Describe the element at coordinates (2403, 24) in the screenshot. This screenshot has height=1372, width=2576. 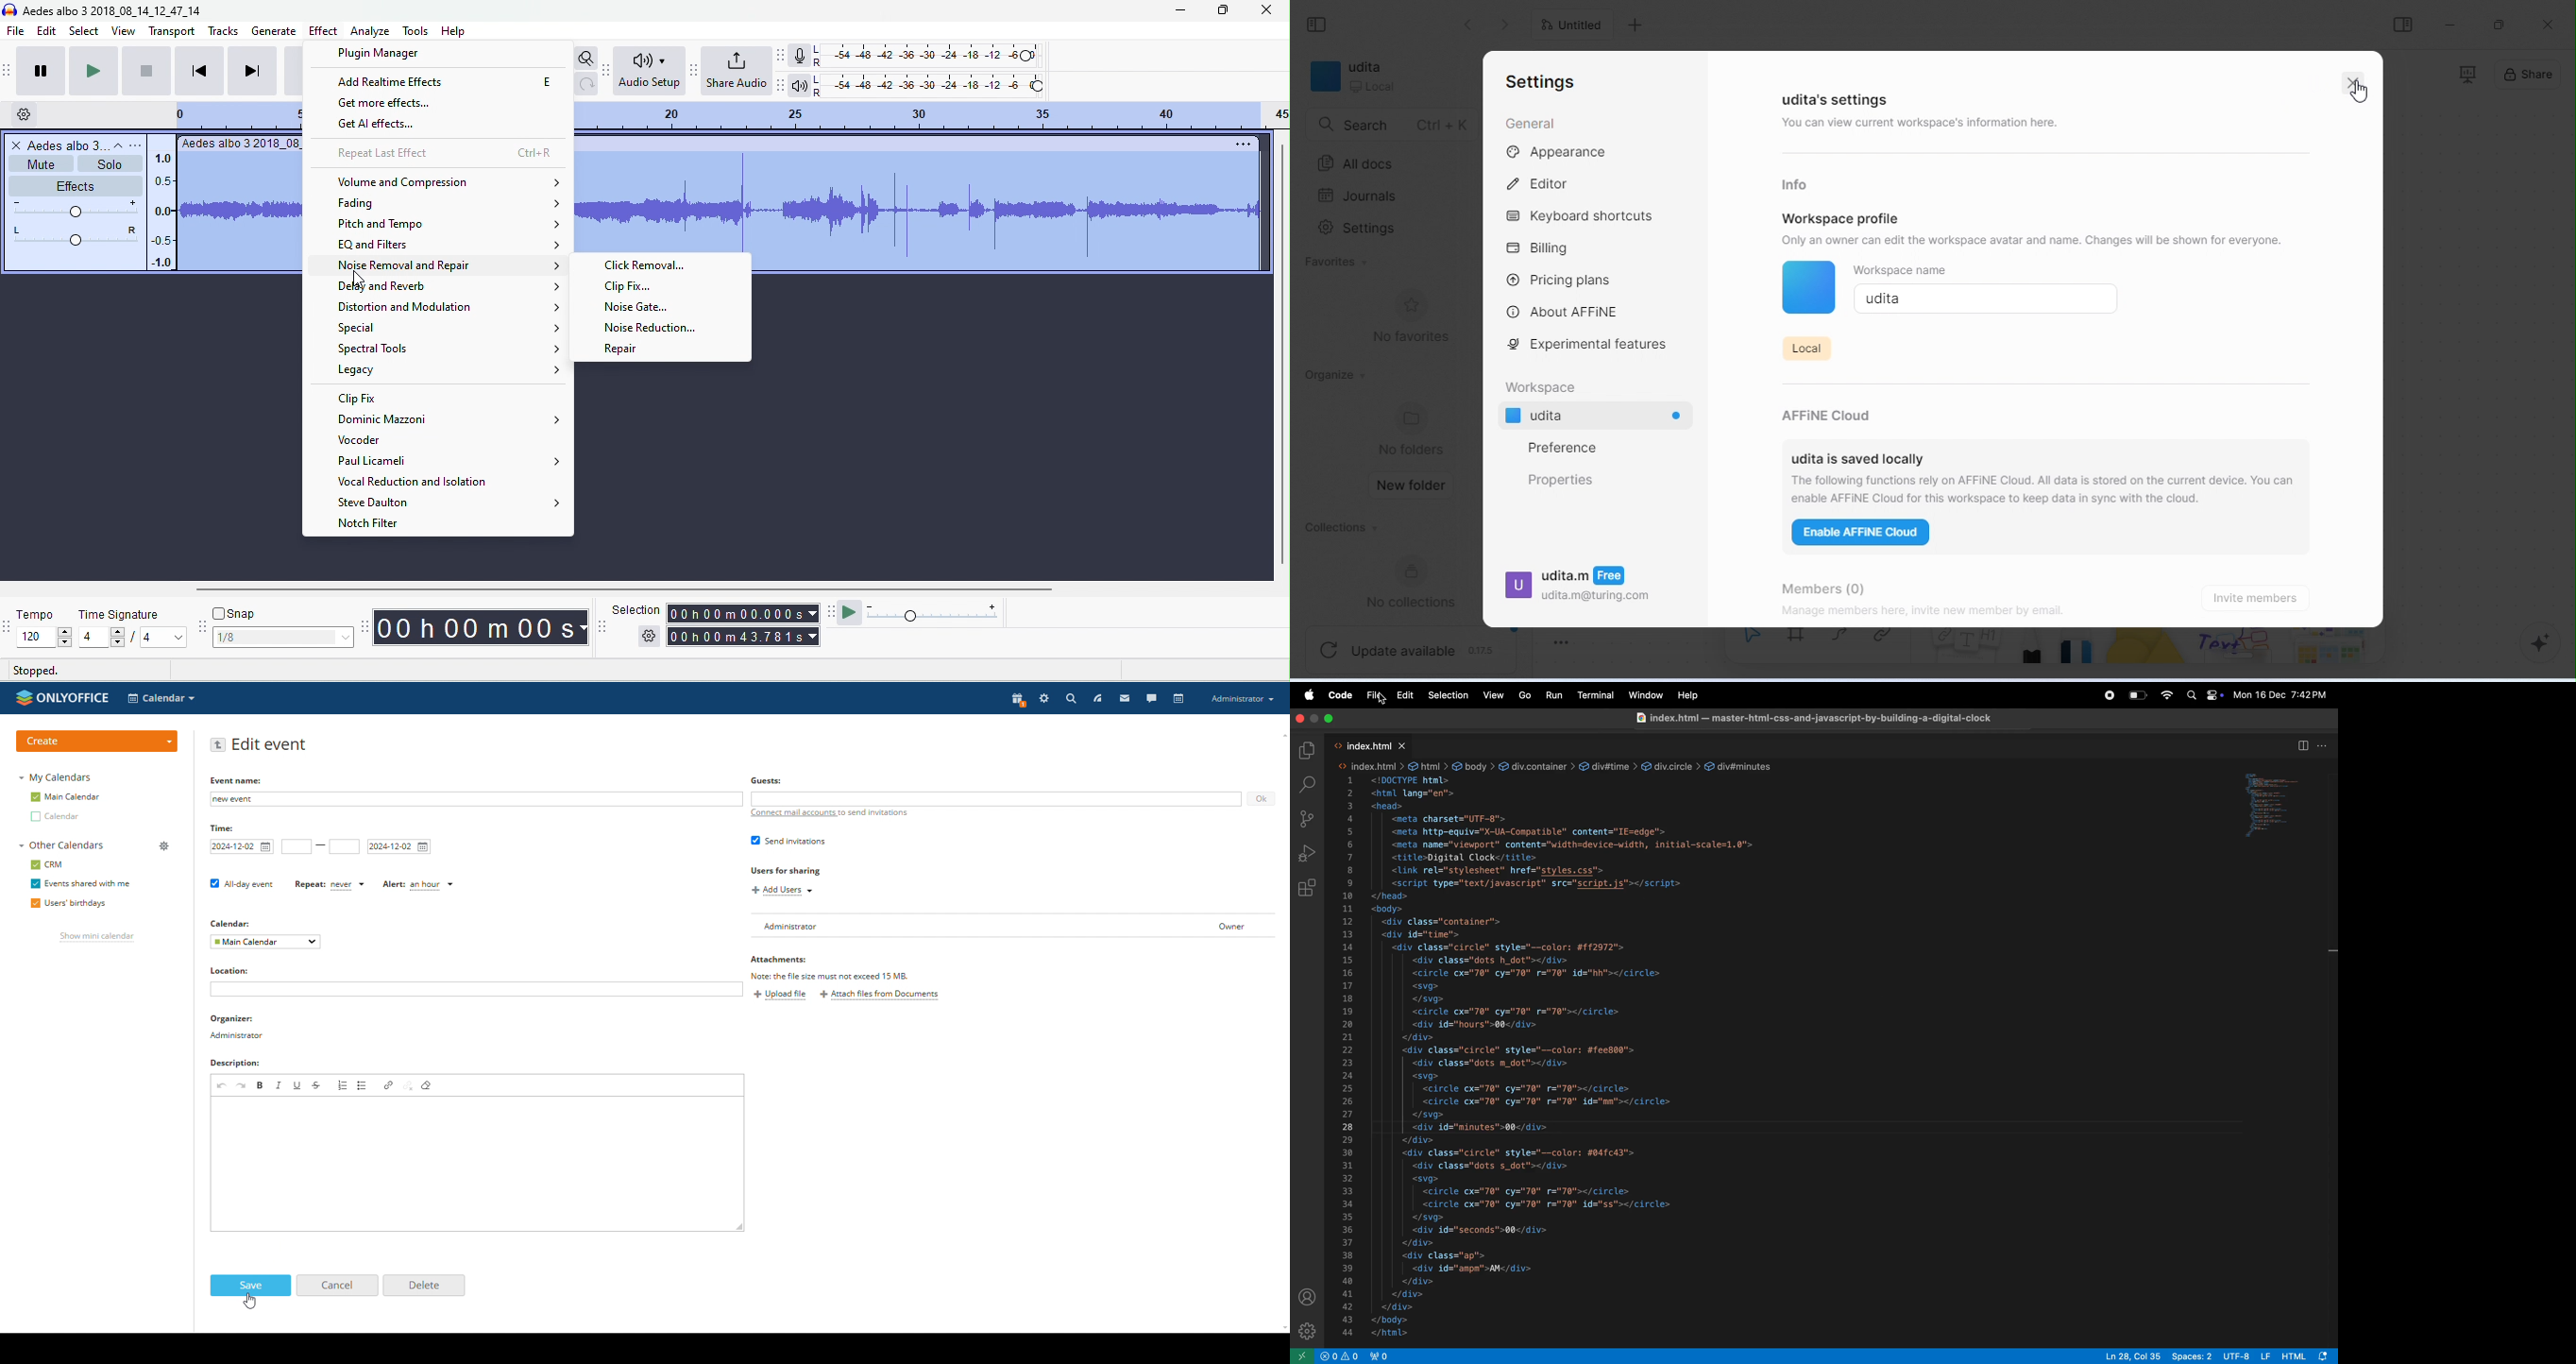
I see `open or close side bar` at that location.